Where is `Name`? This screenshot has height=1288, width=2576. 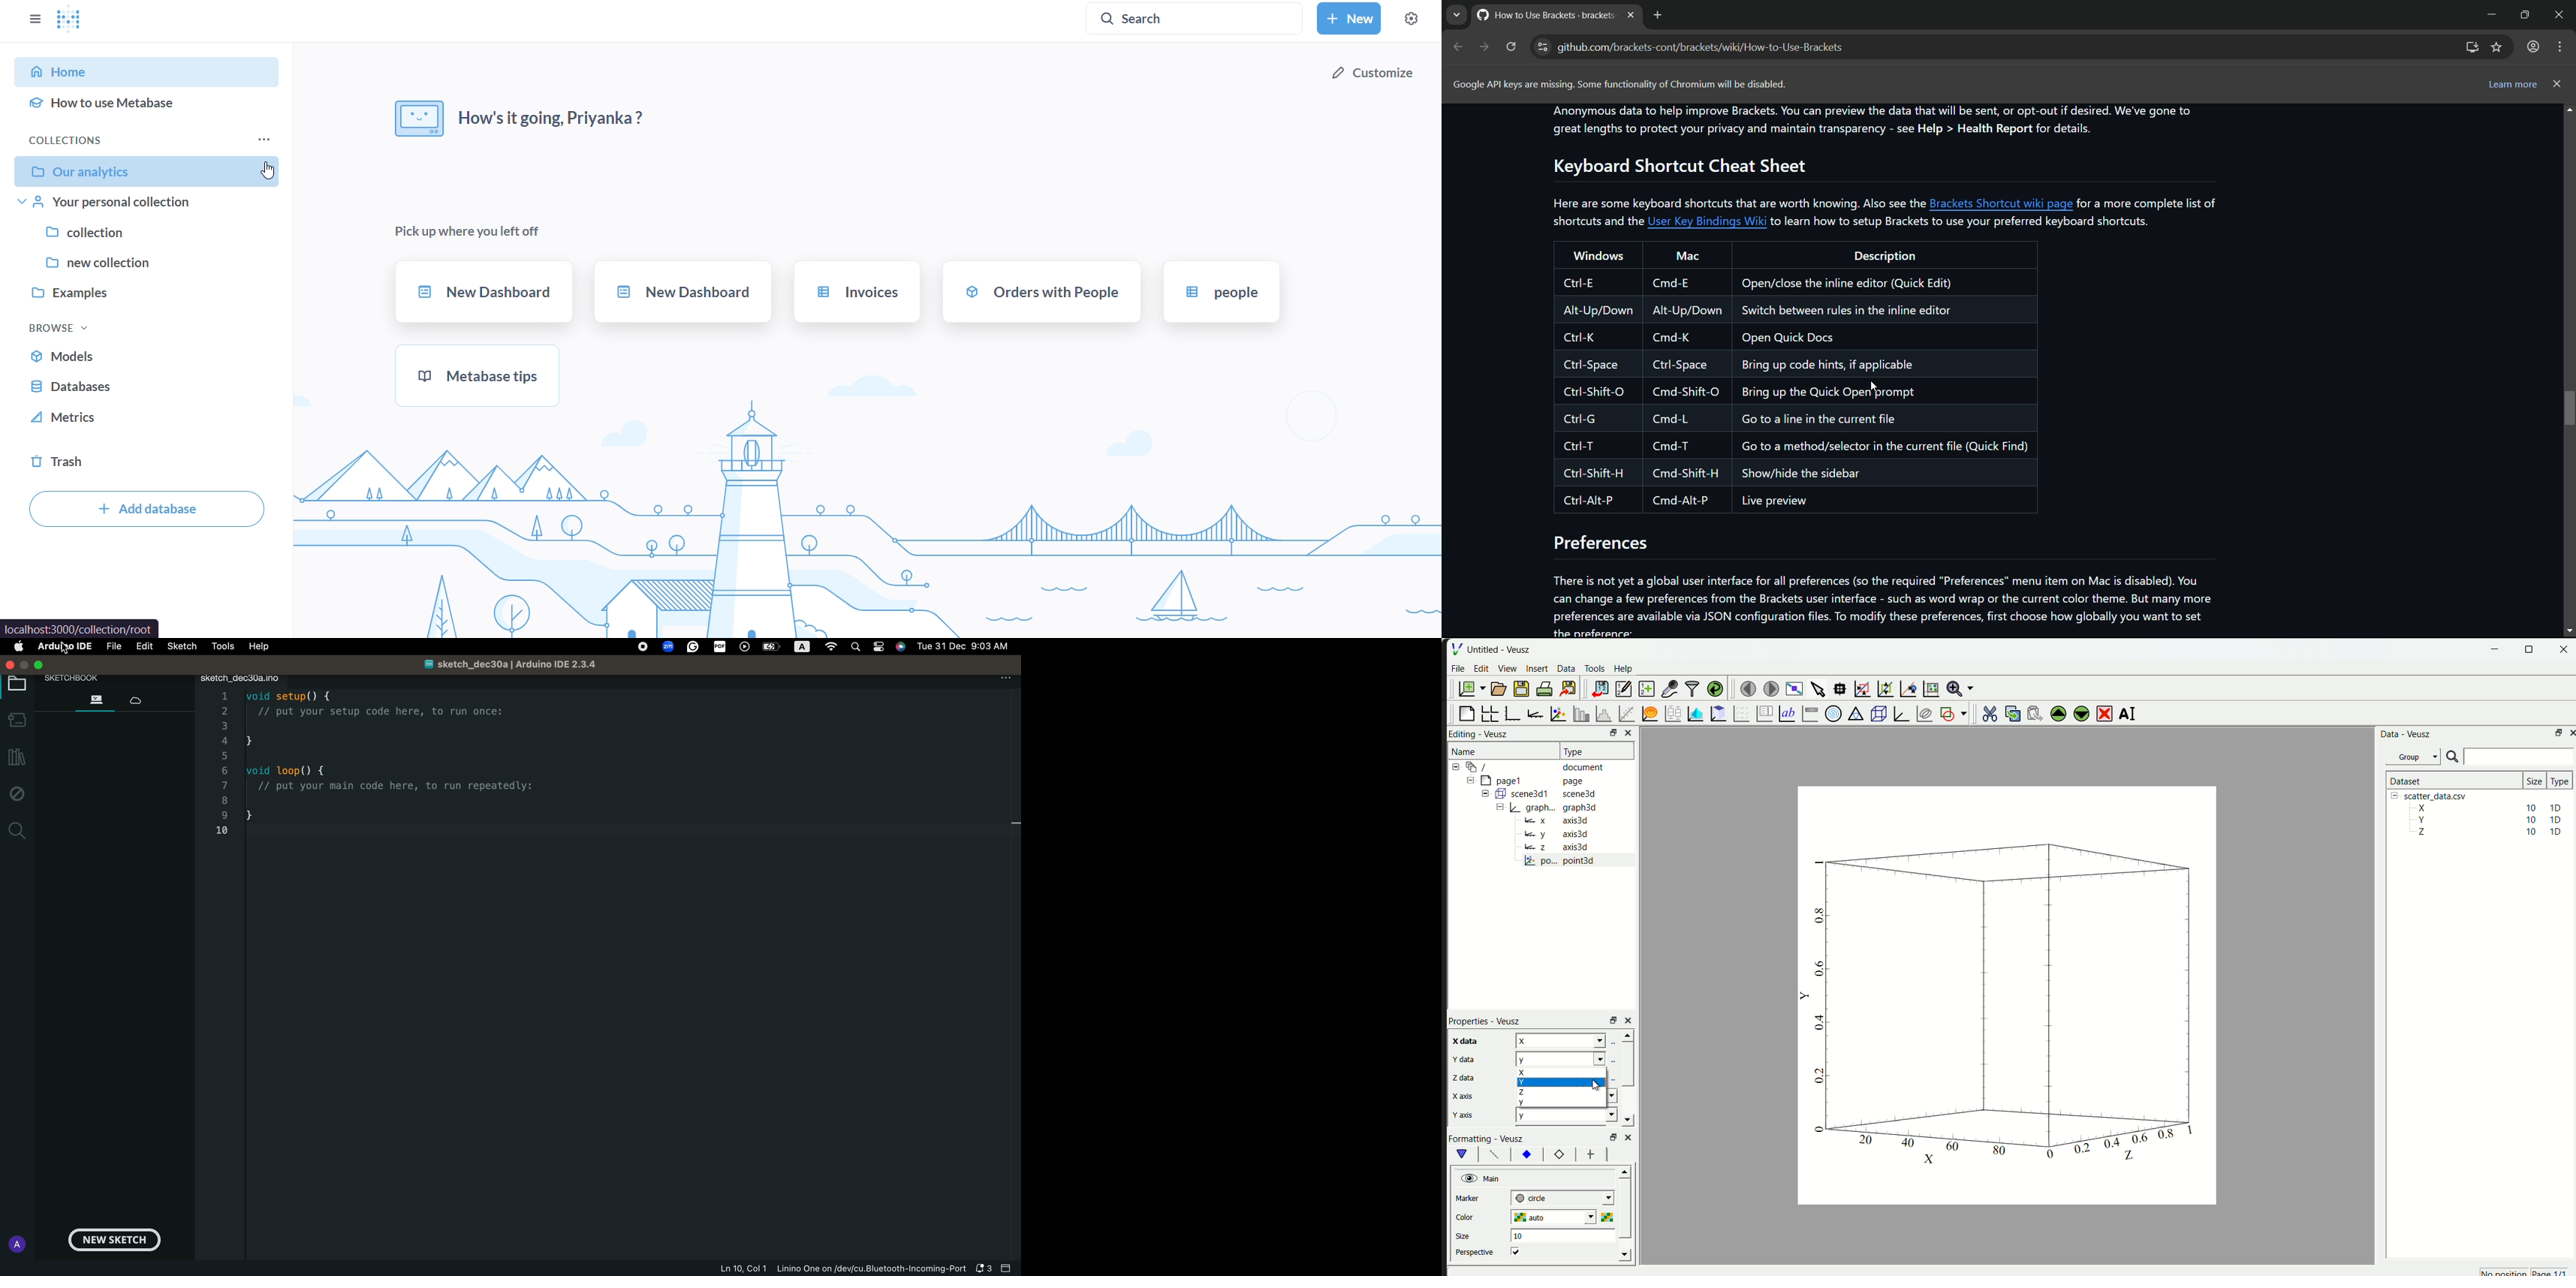 Name is located at coordinates (1465, 750).